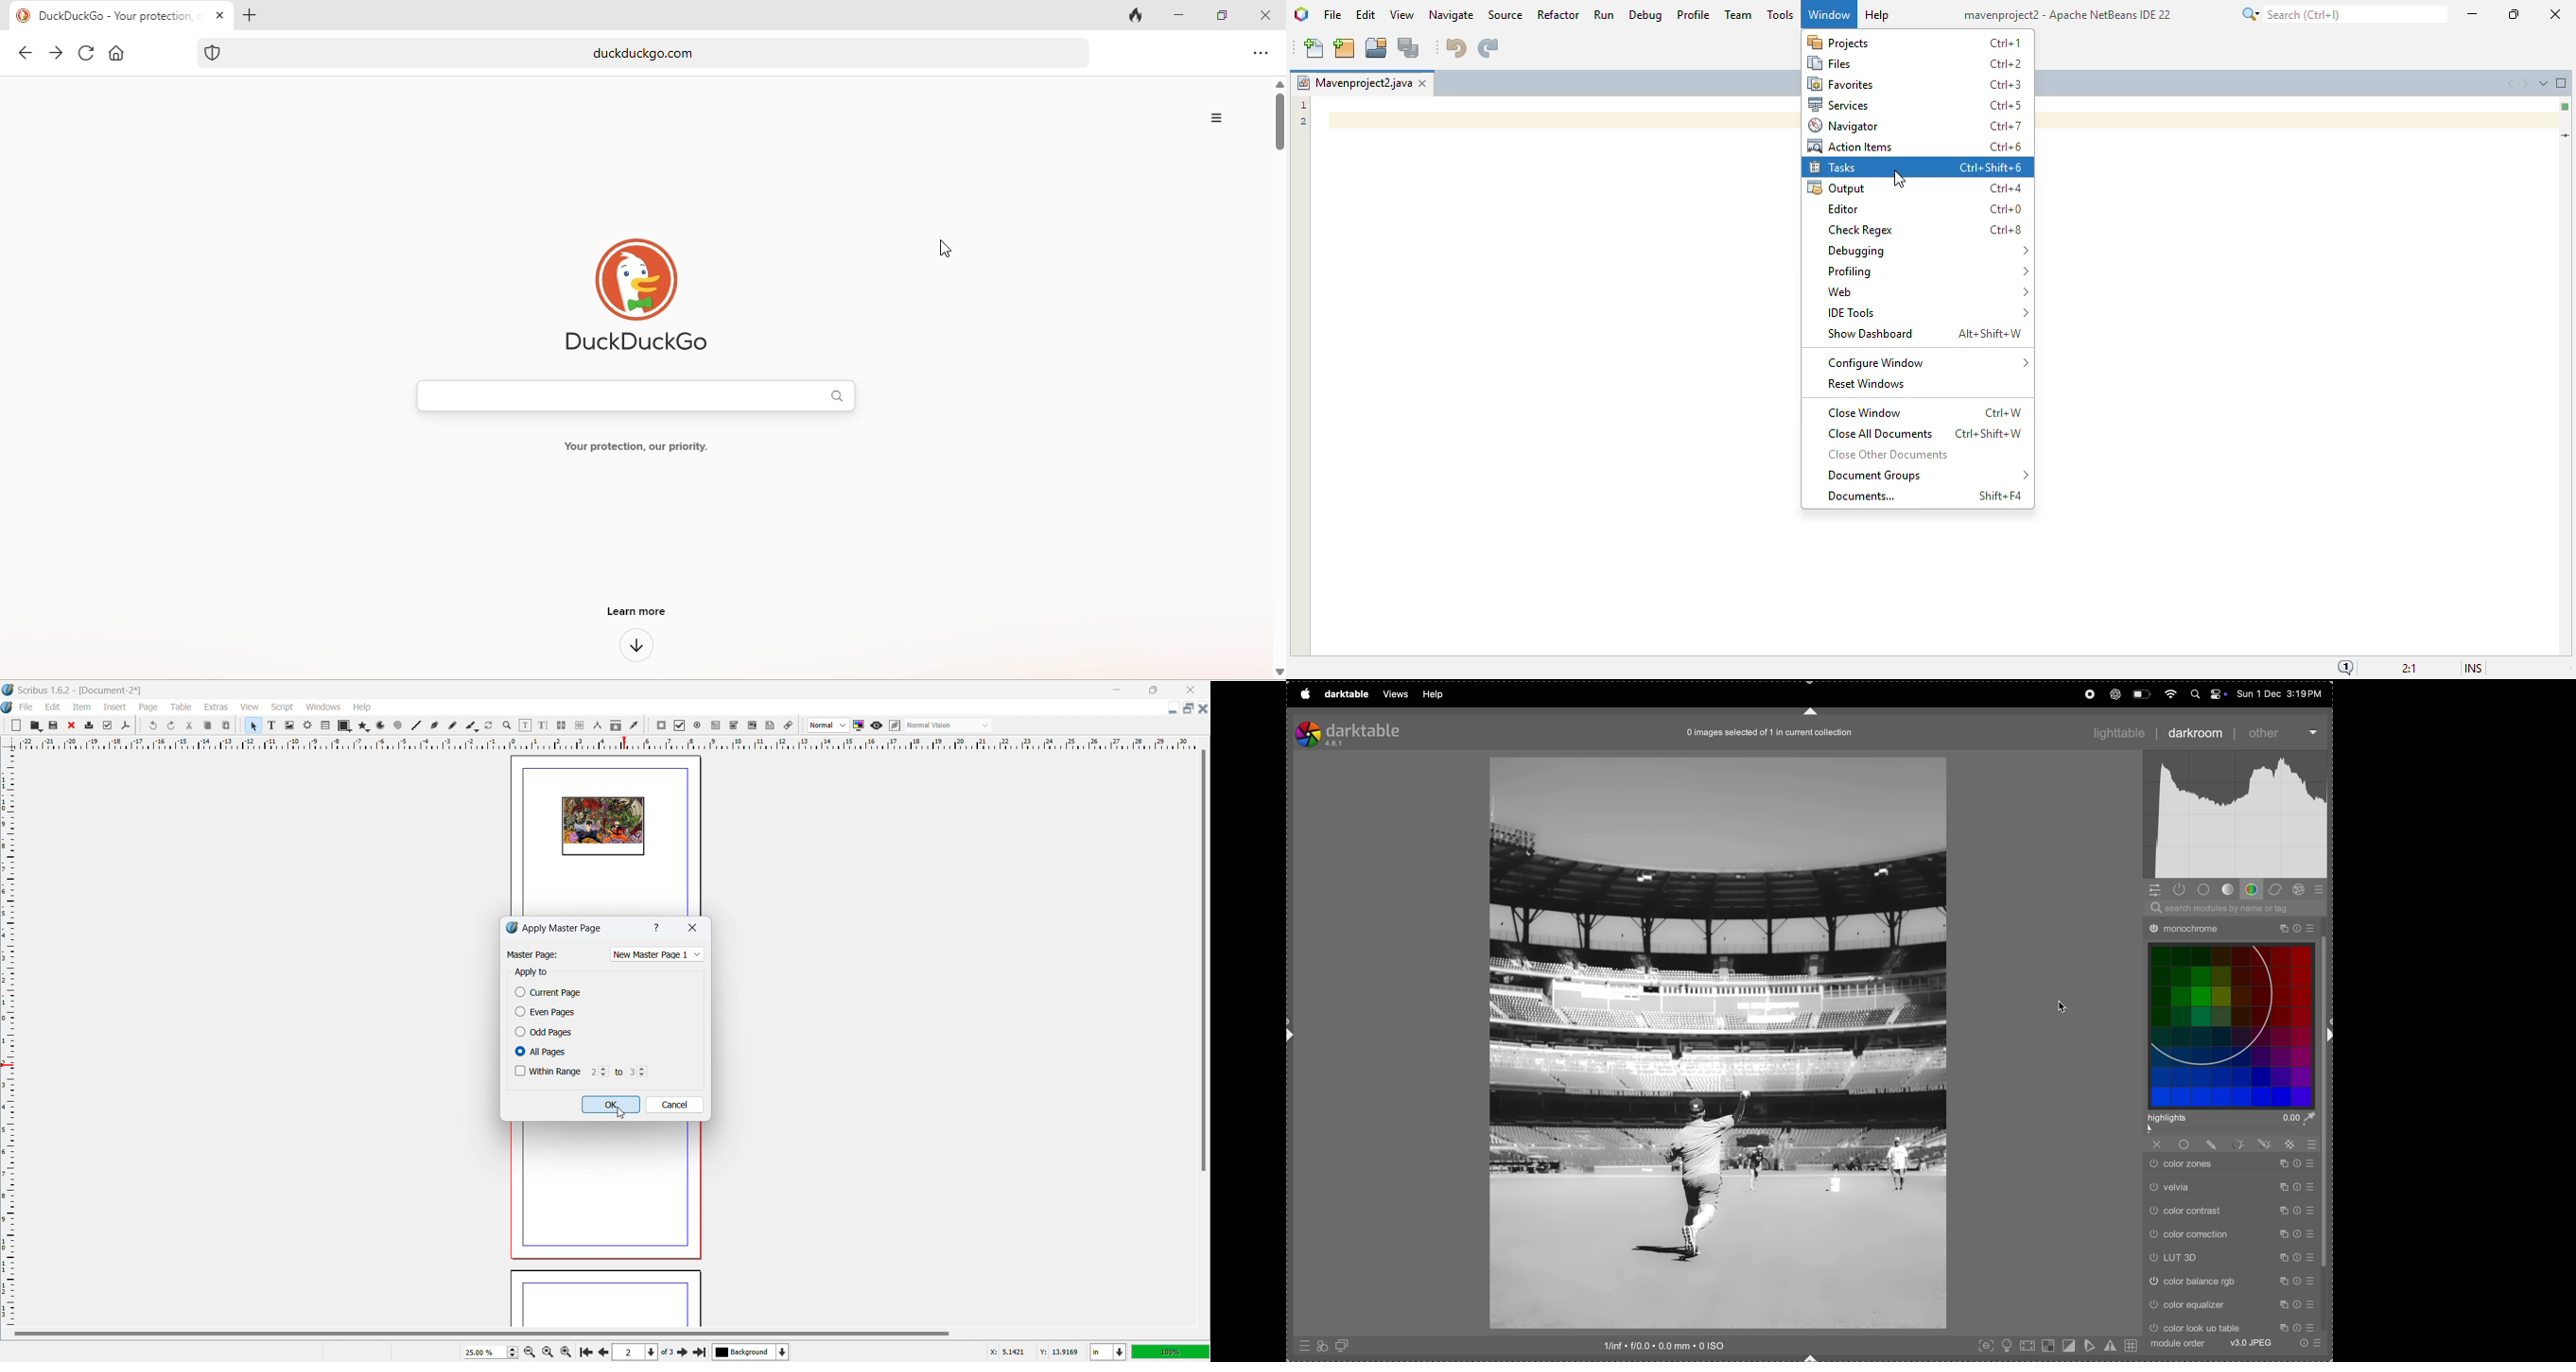 This screenshot has height=1372, width=2576. Describe the element at coordinates (434, 726) in the screenshot. I see `bezier curve` at that location.